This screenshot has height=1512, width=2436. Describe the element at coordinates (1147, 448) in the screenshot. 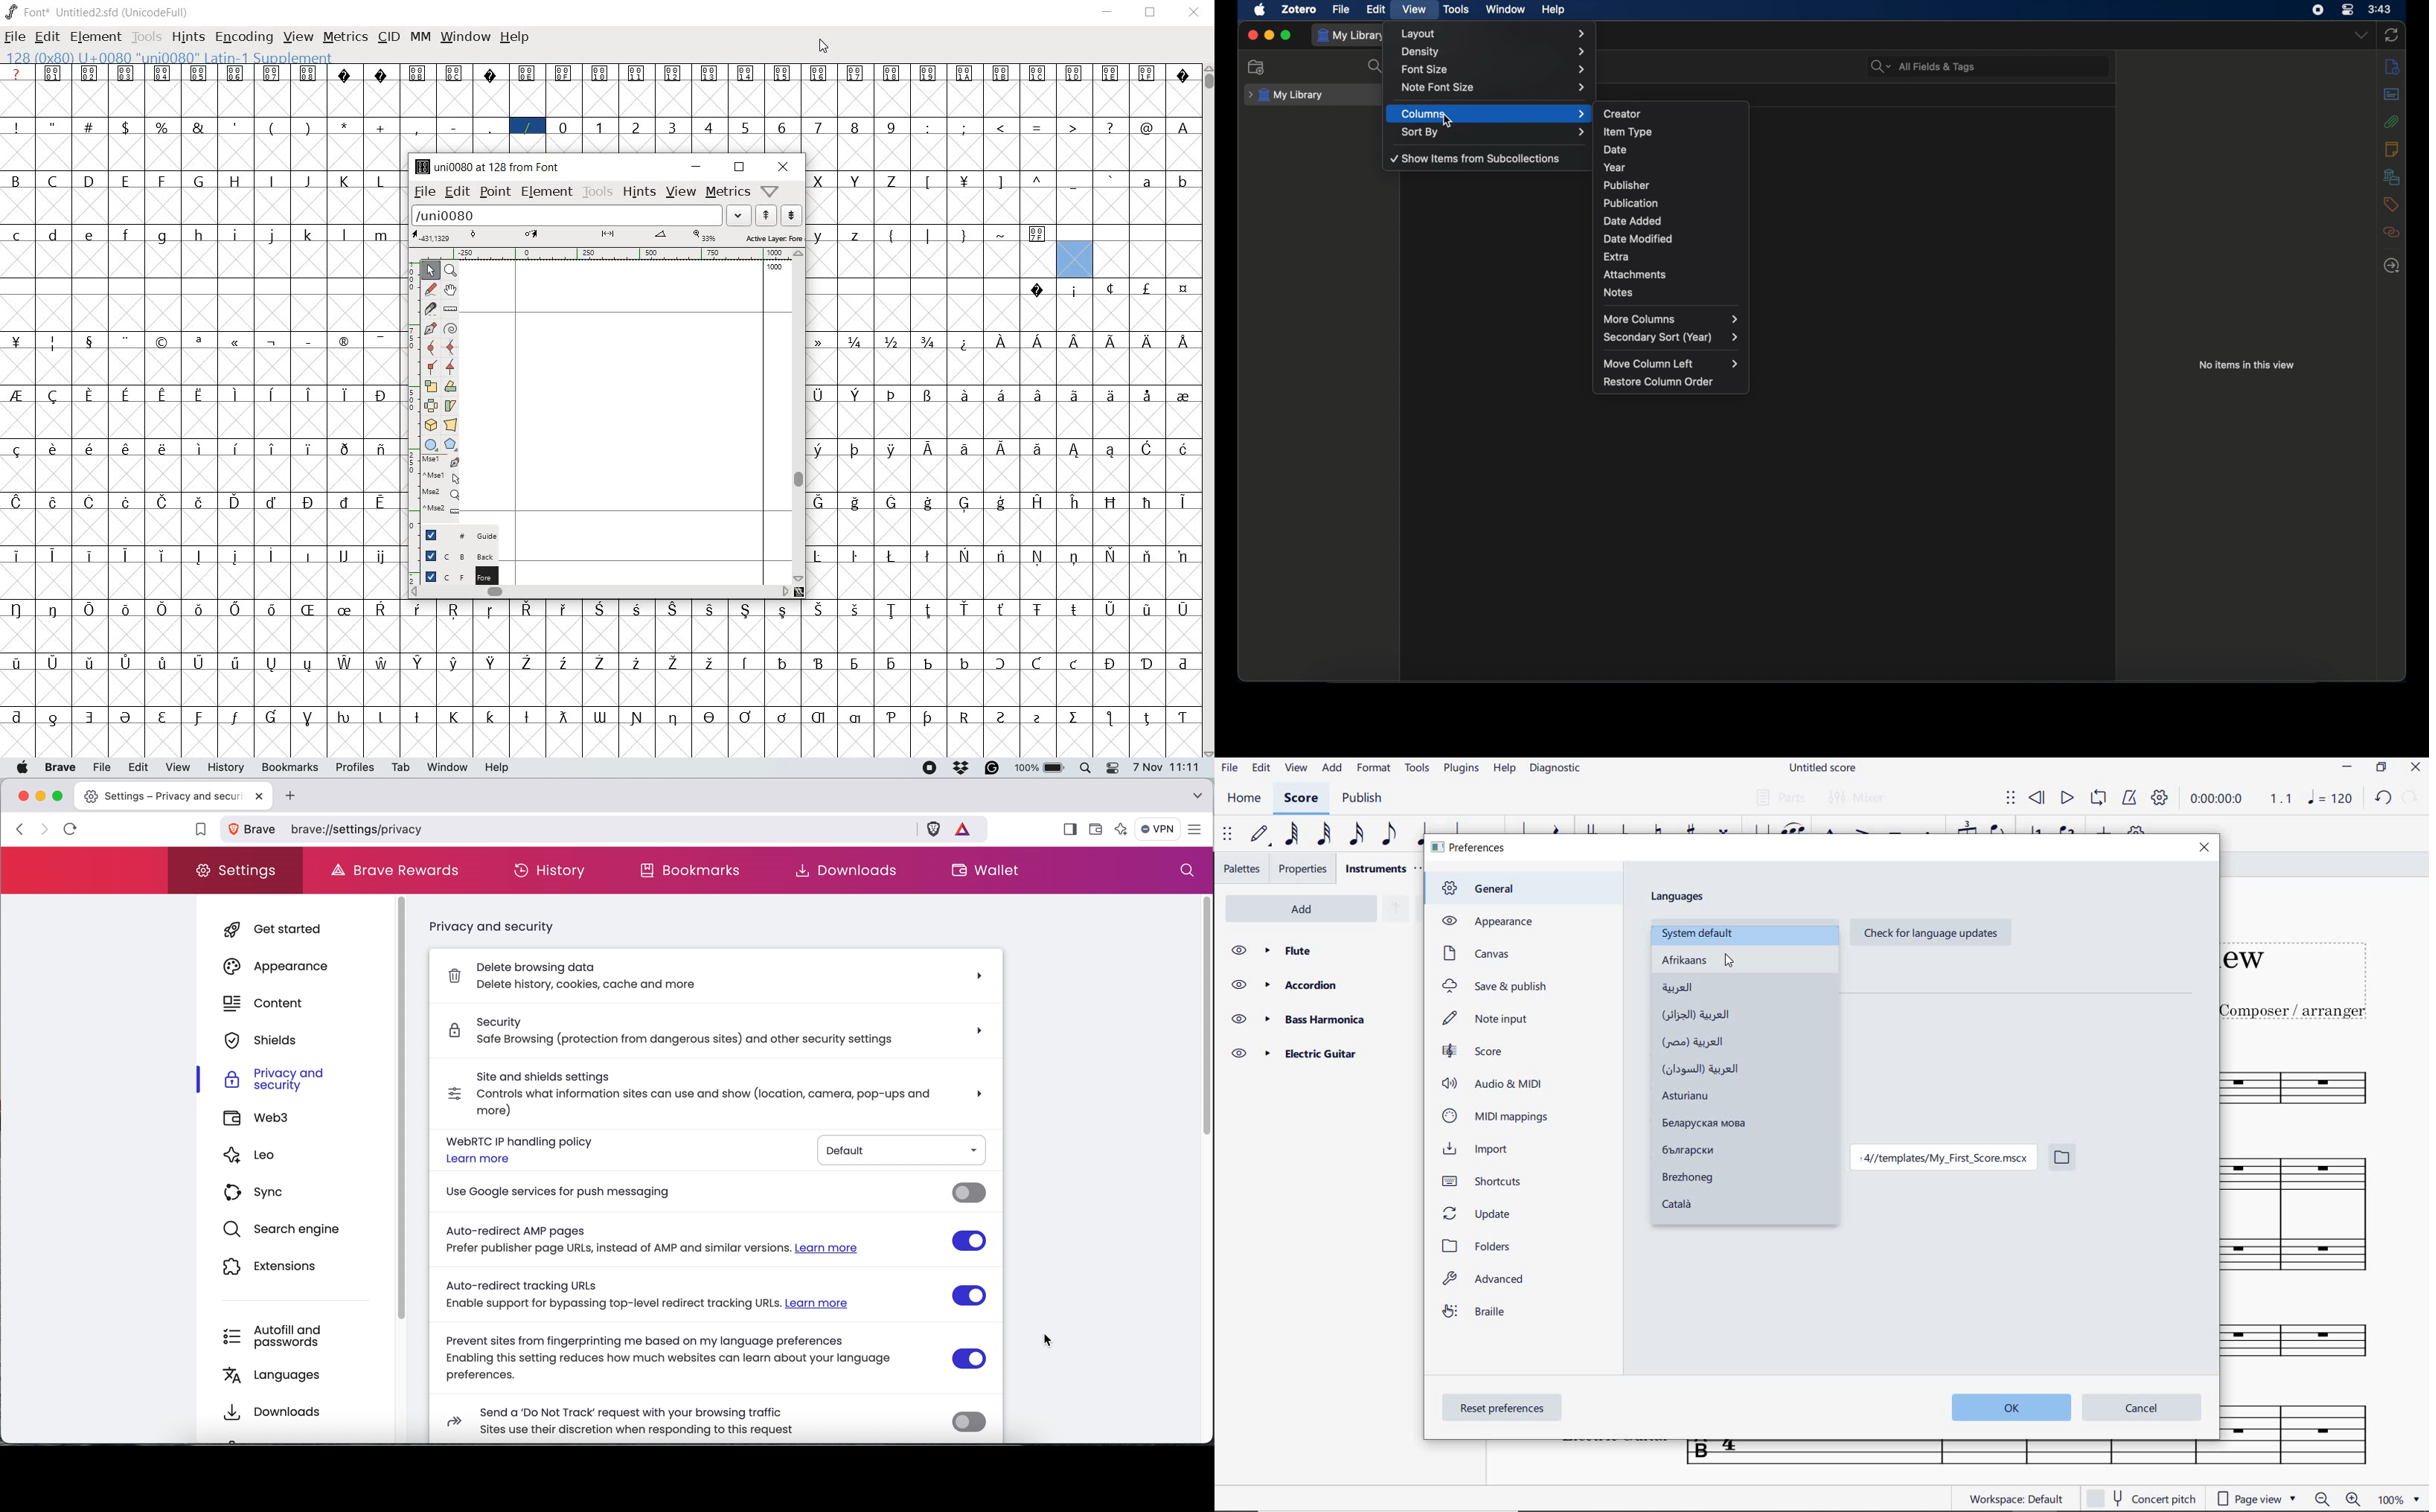

I see `glyph` at that location.